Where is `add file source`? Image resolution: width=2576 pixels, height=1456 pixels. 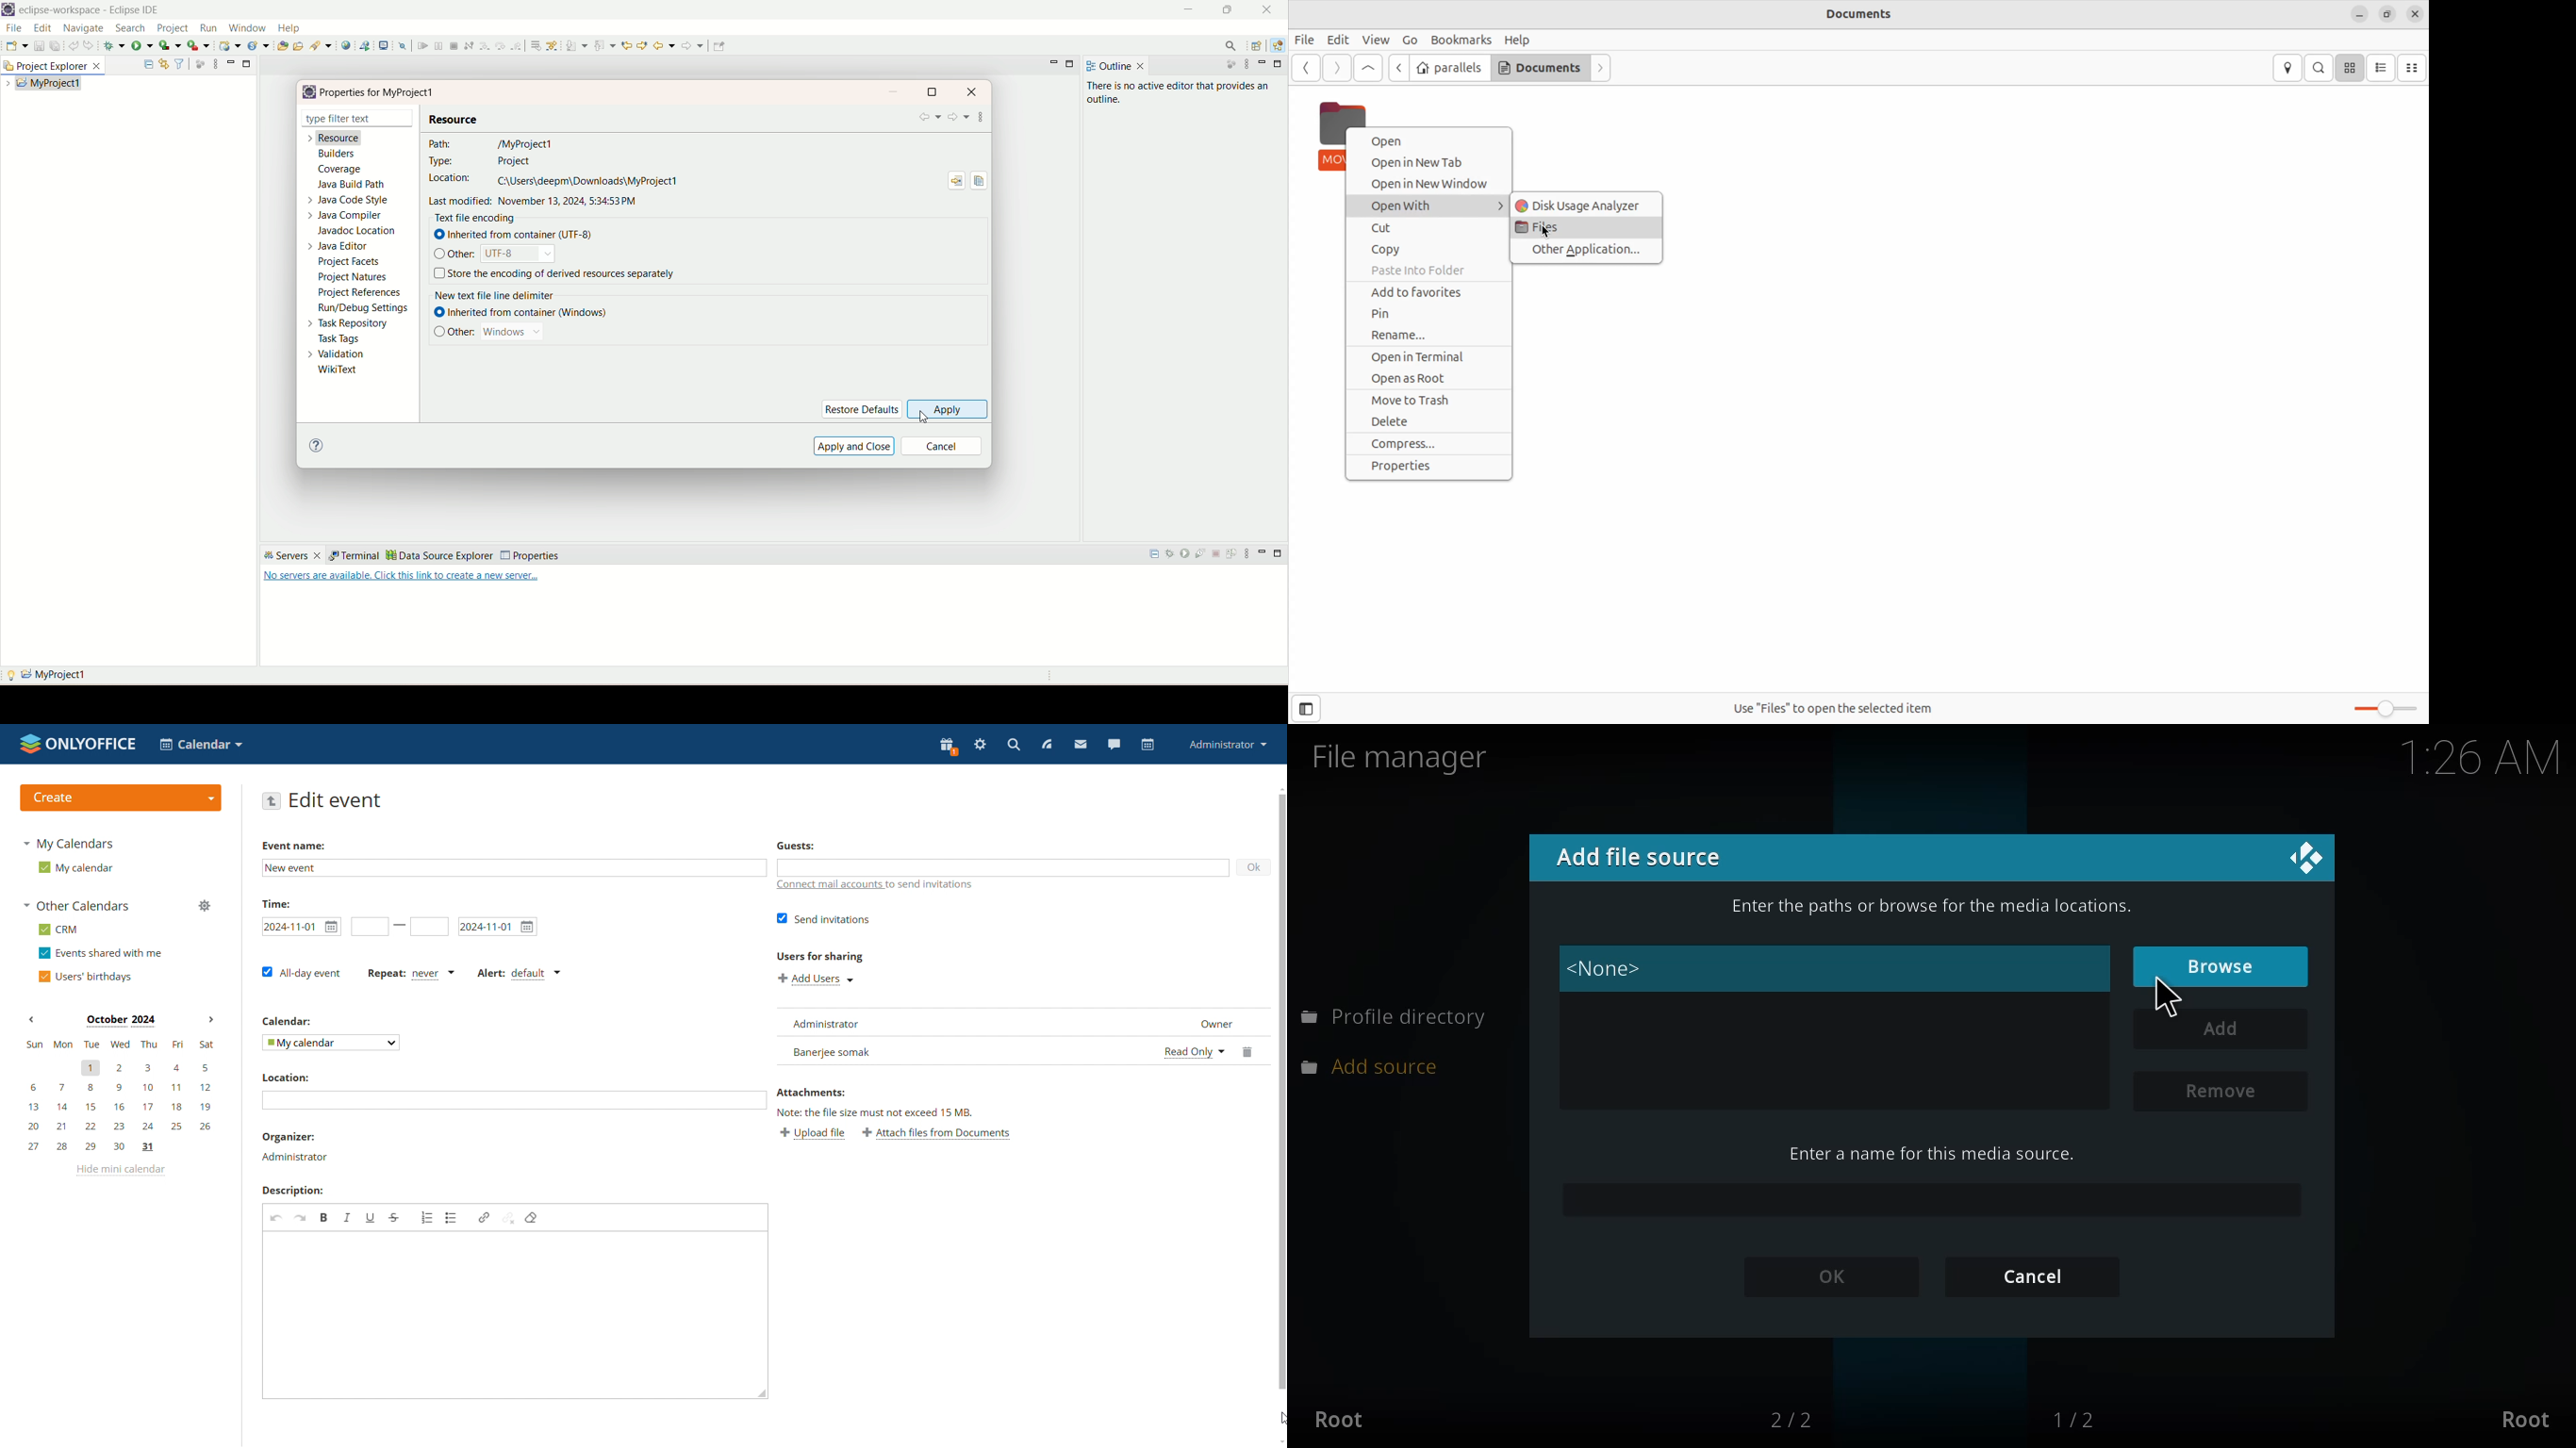
add file source is located at coordinates (1640, 855).